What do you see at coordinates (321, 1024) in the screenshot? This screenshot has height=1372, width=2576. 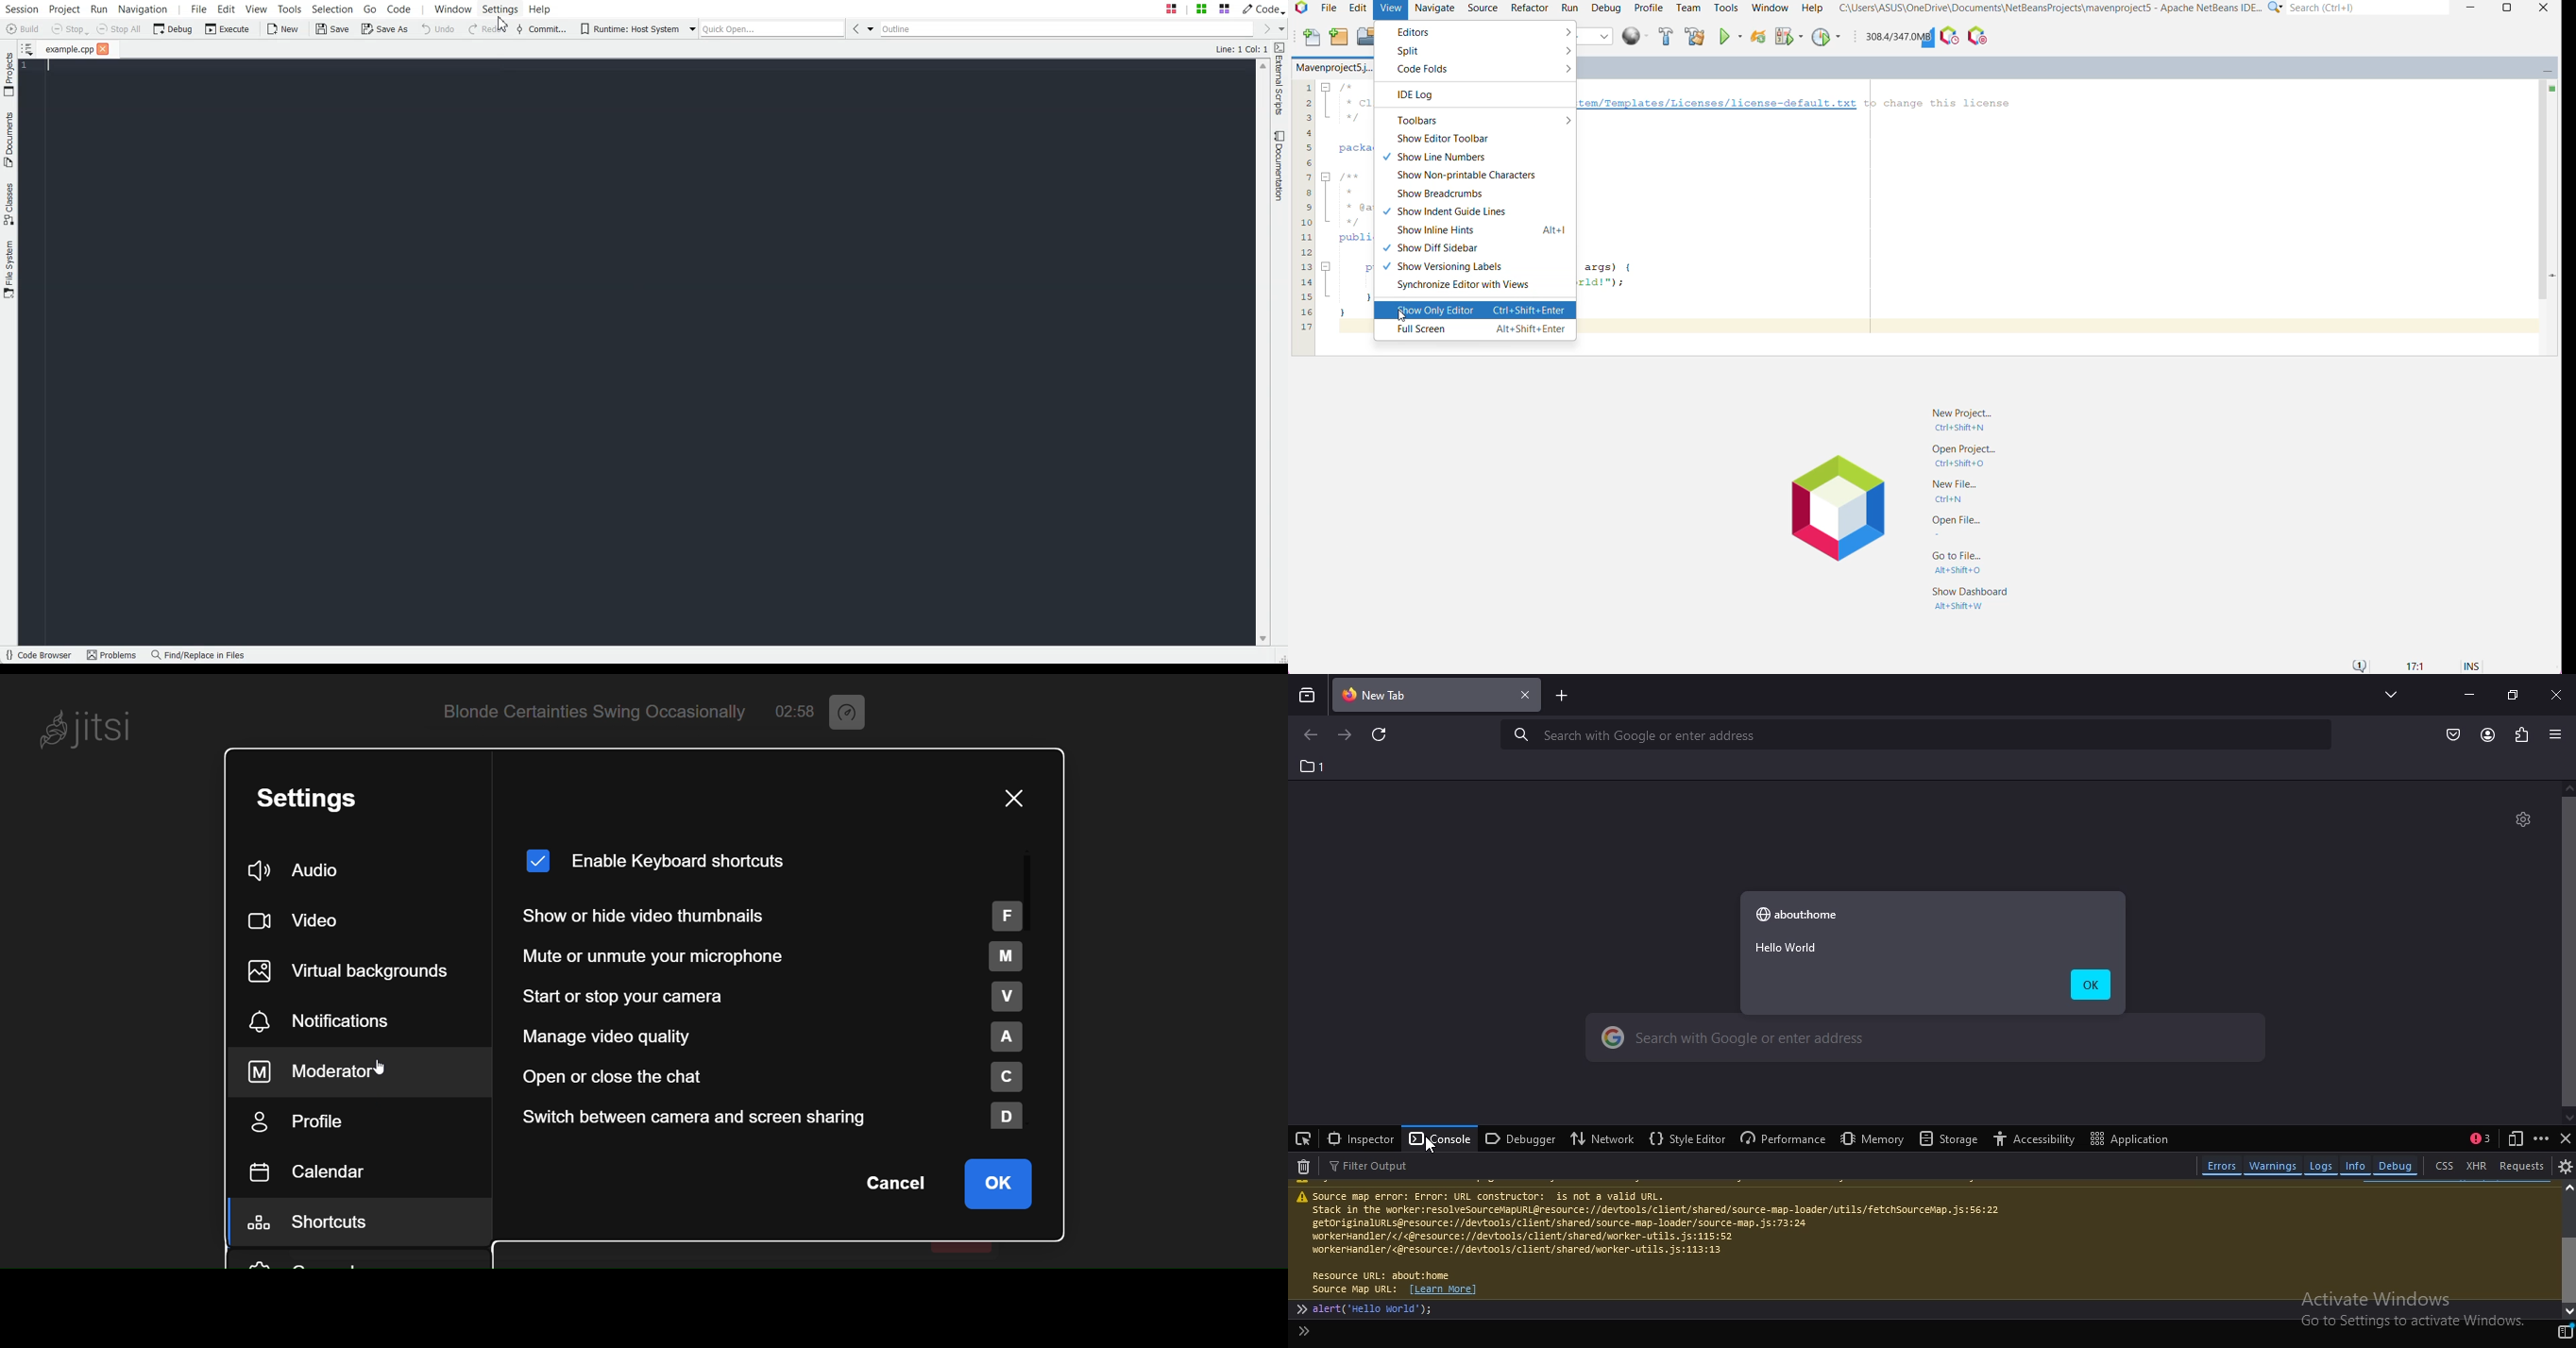 I see `notification` at bounding box center [321, 1024].